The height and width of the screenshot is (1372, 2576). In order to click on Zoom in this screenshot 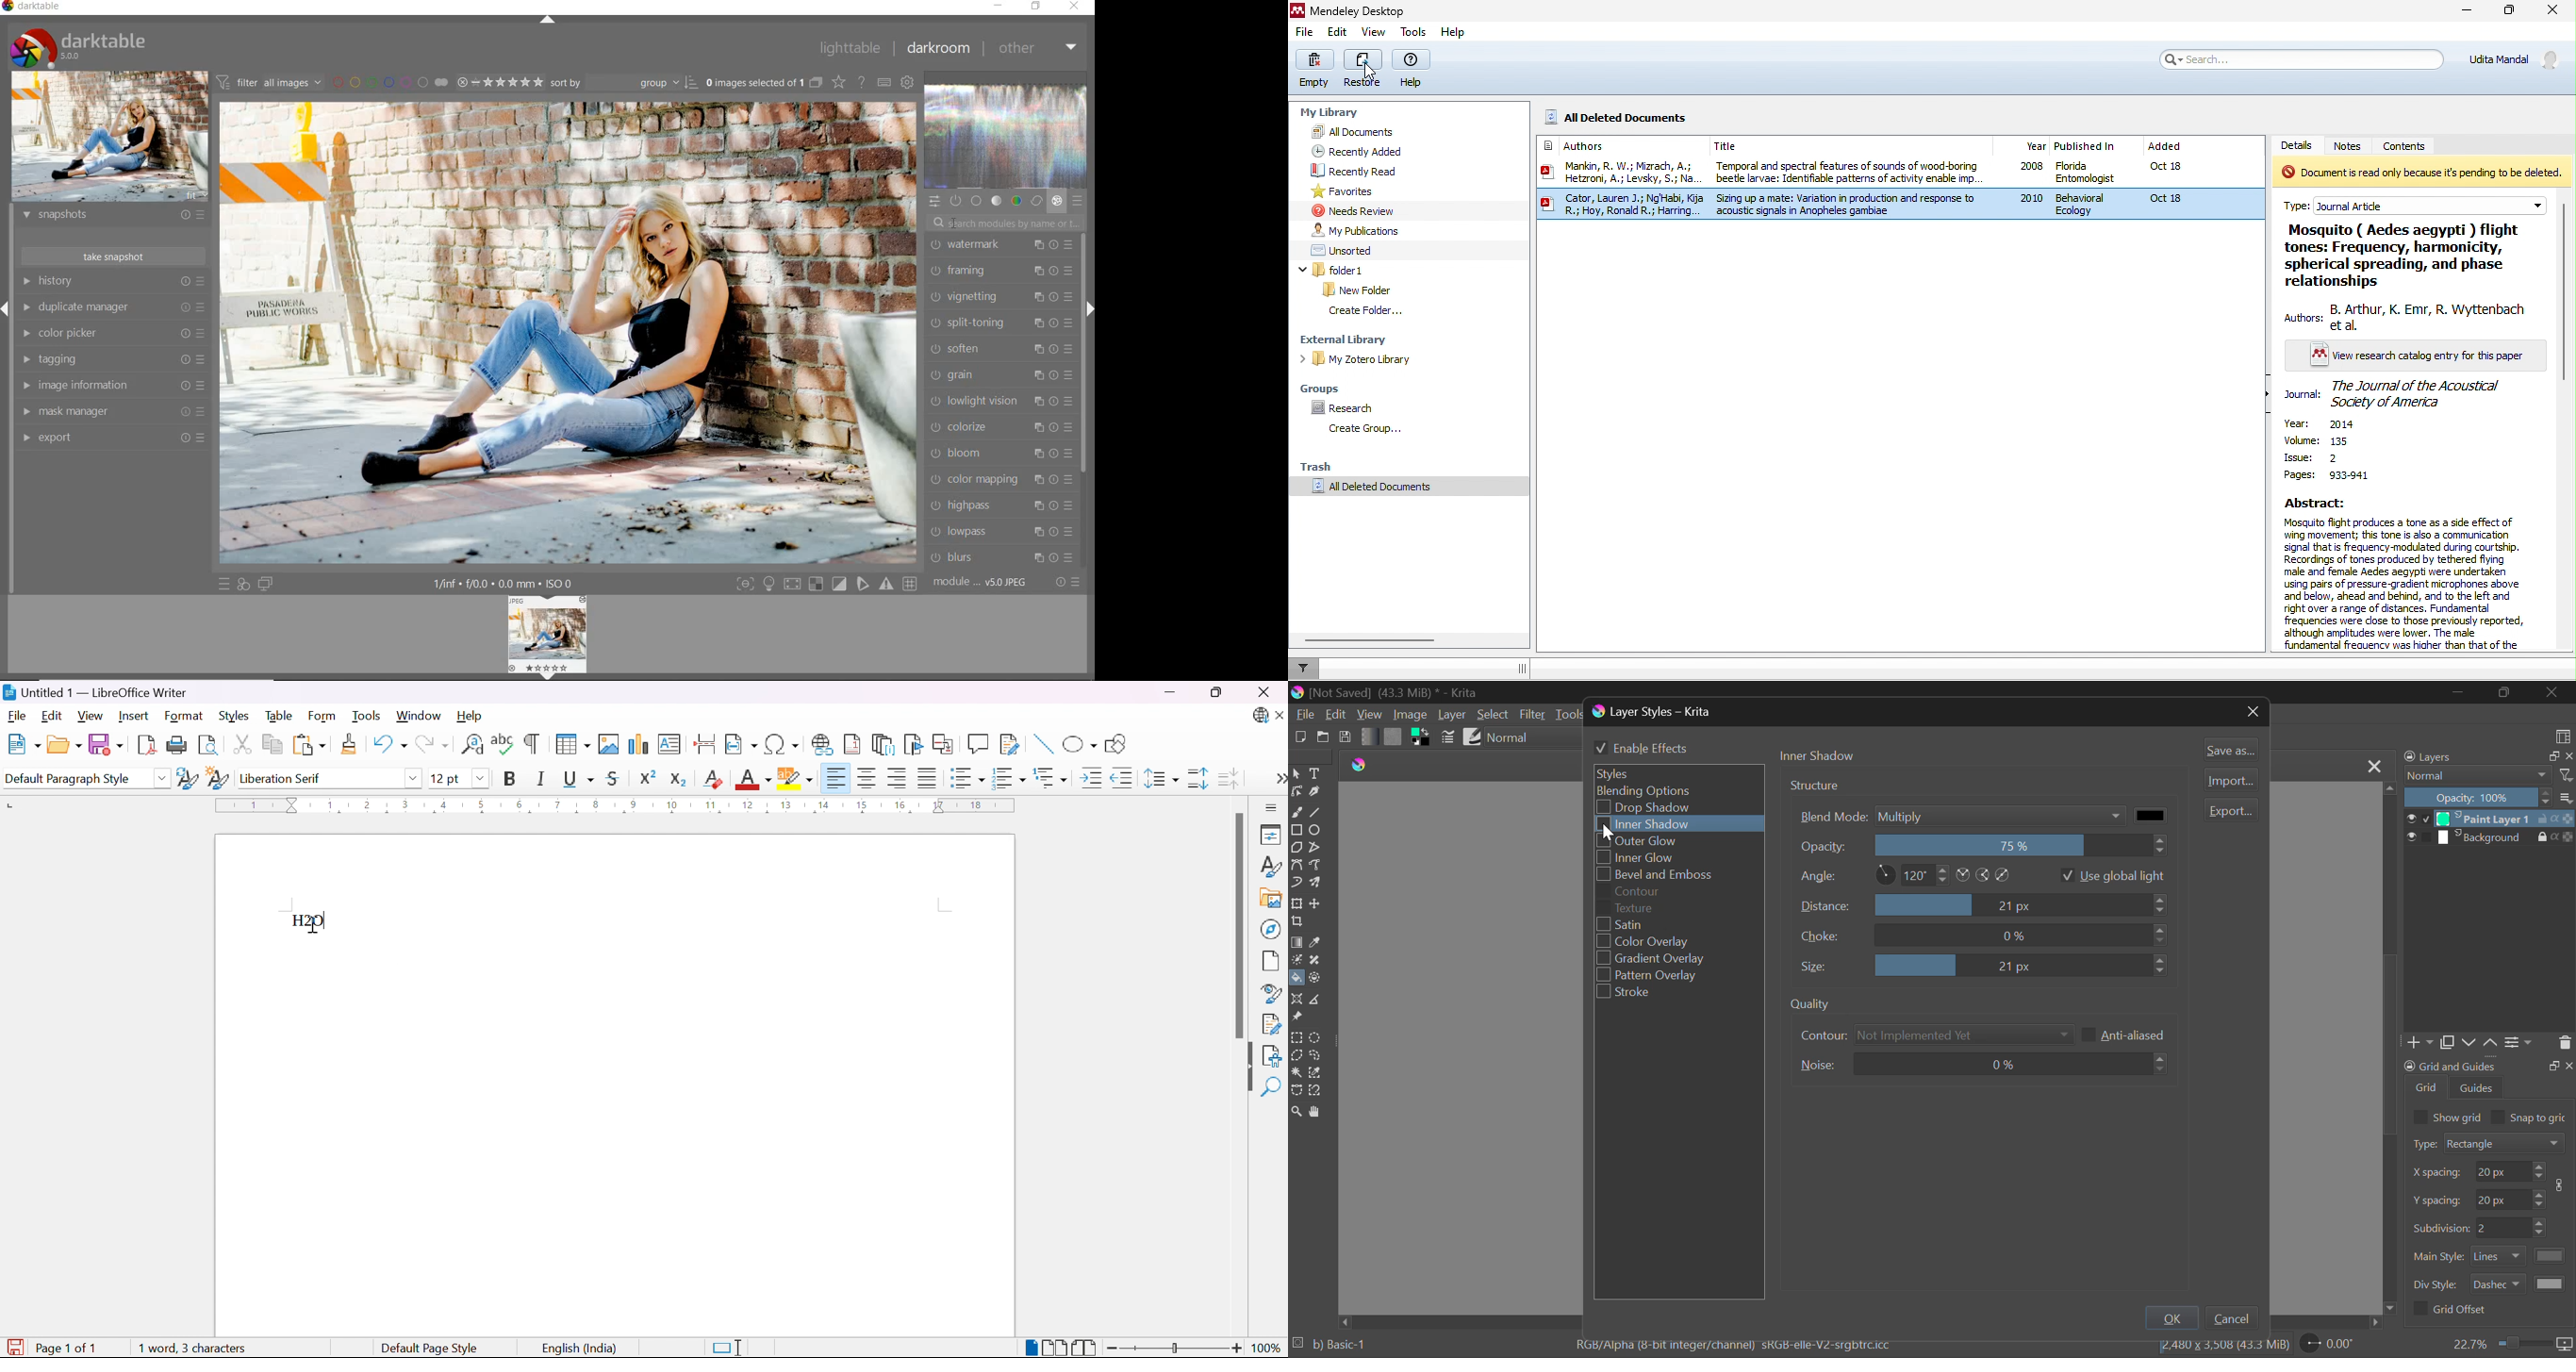, I will do `click(1297, 1111)`.